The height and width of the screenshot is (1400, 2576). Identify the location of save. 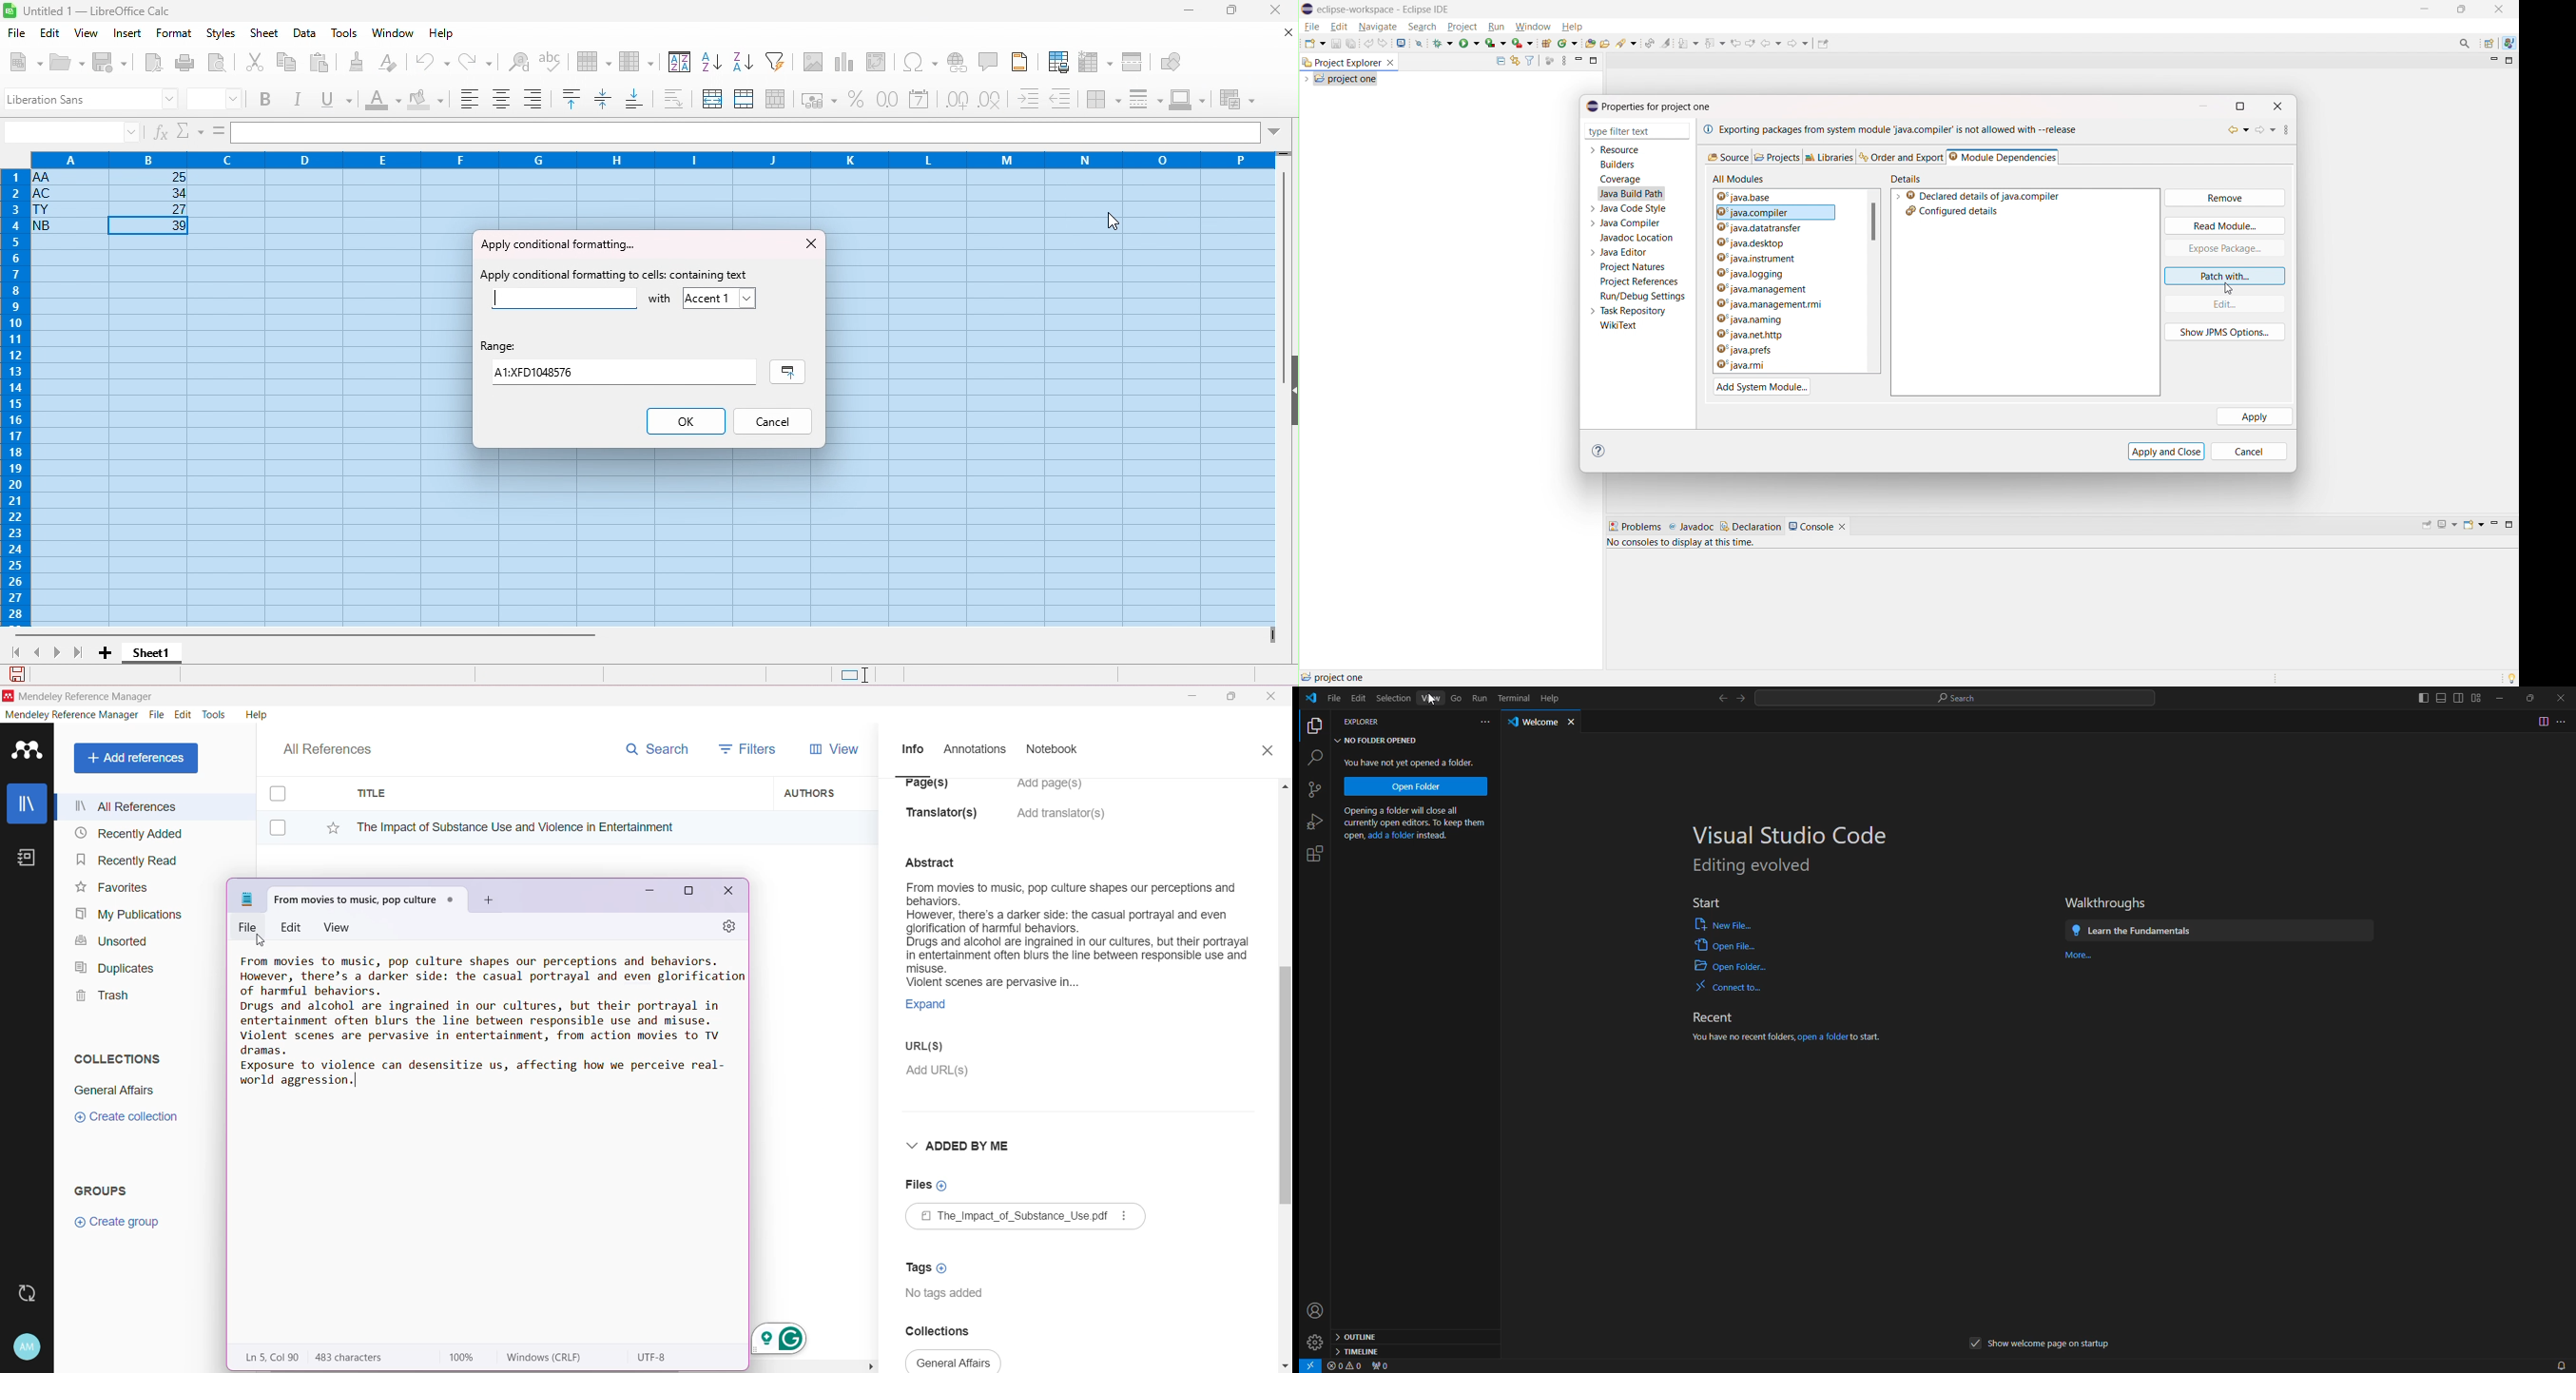
(110, 61).